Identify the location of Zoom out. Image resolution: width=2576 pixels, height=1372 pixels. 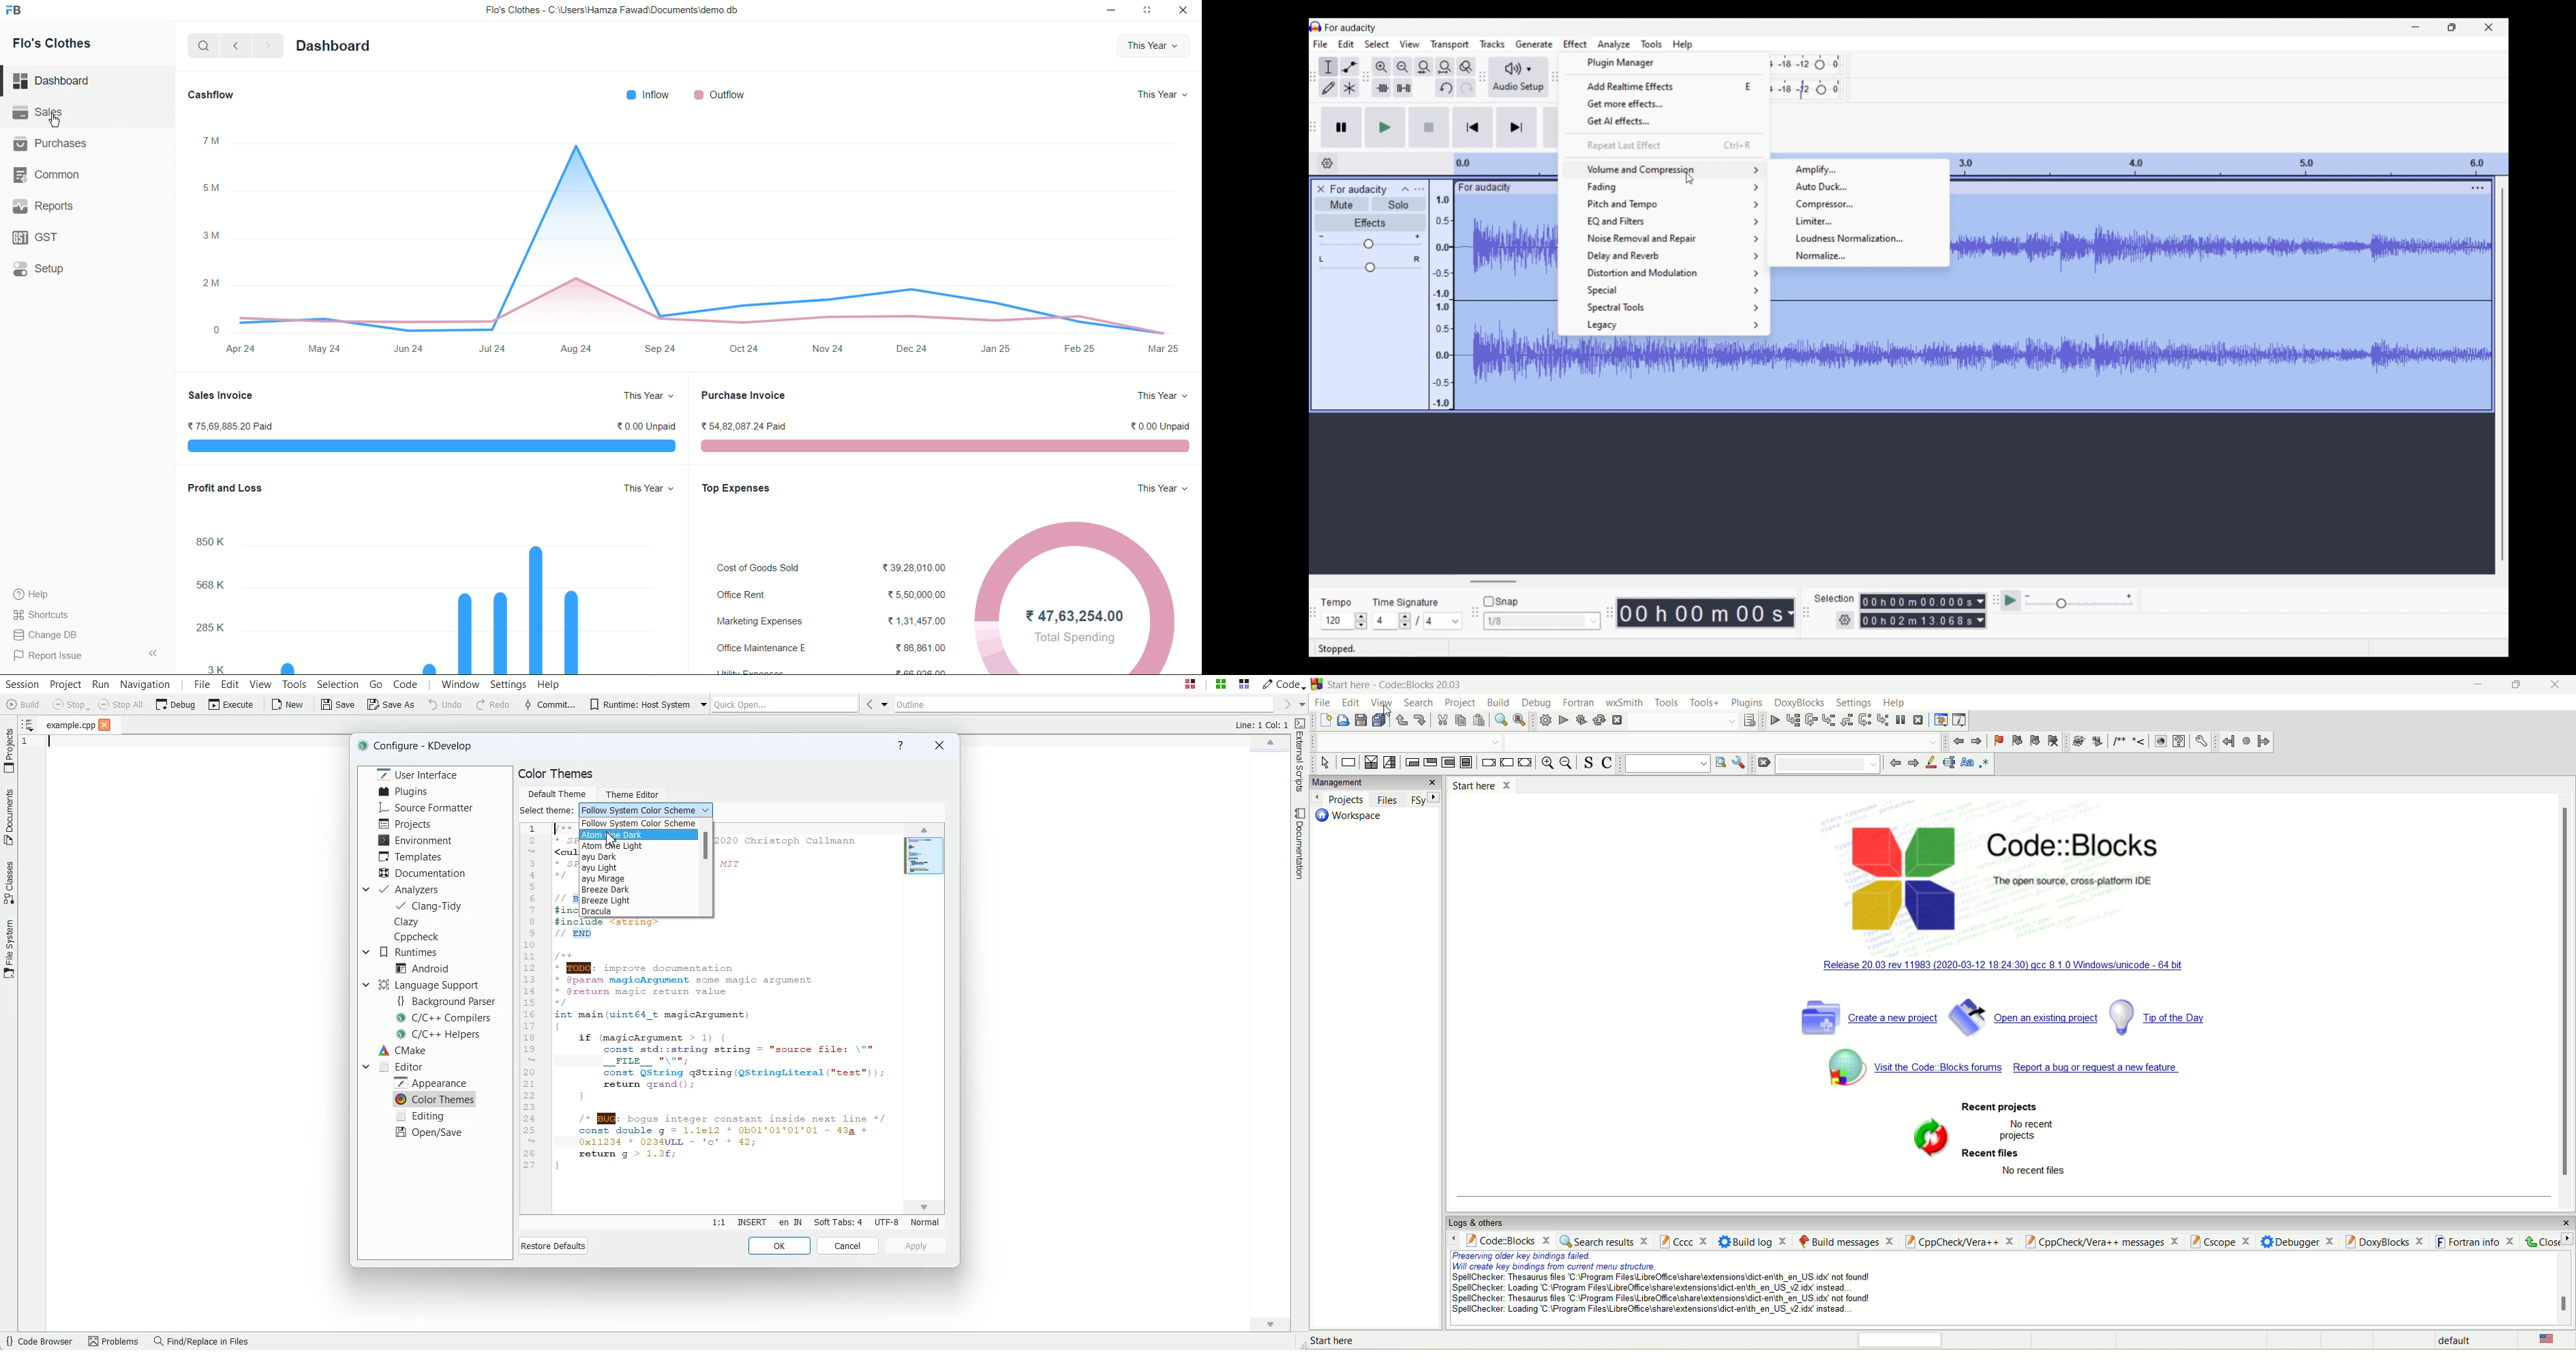
(1404, 67).